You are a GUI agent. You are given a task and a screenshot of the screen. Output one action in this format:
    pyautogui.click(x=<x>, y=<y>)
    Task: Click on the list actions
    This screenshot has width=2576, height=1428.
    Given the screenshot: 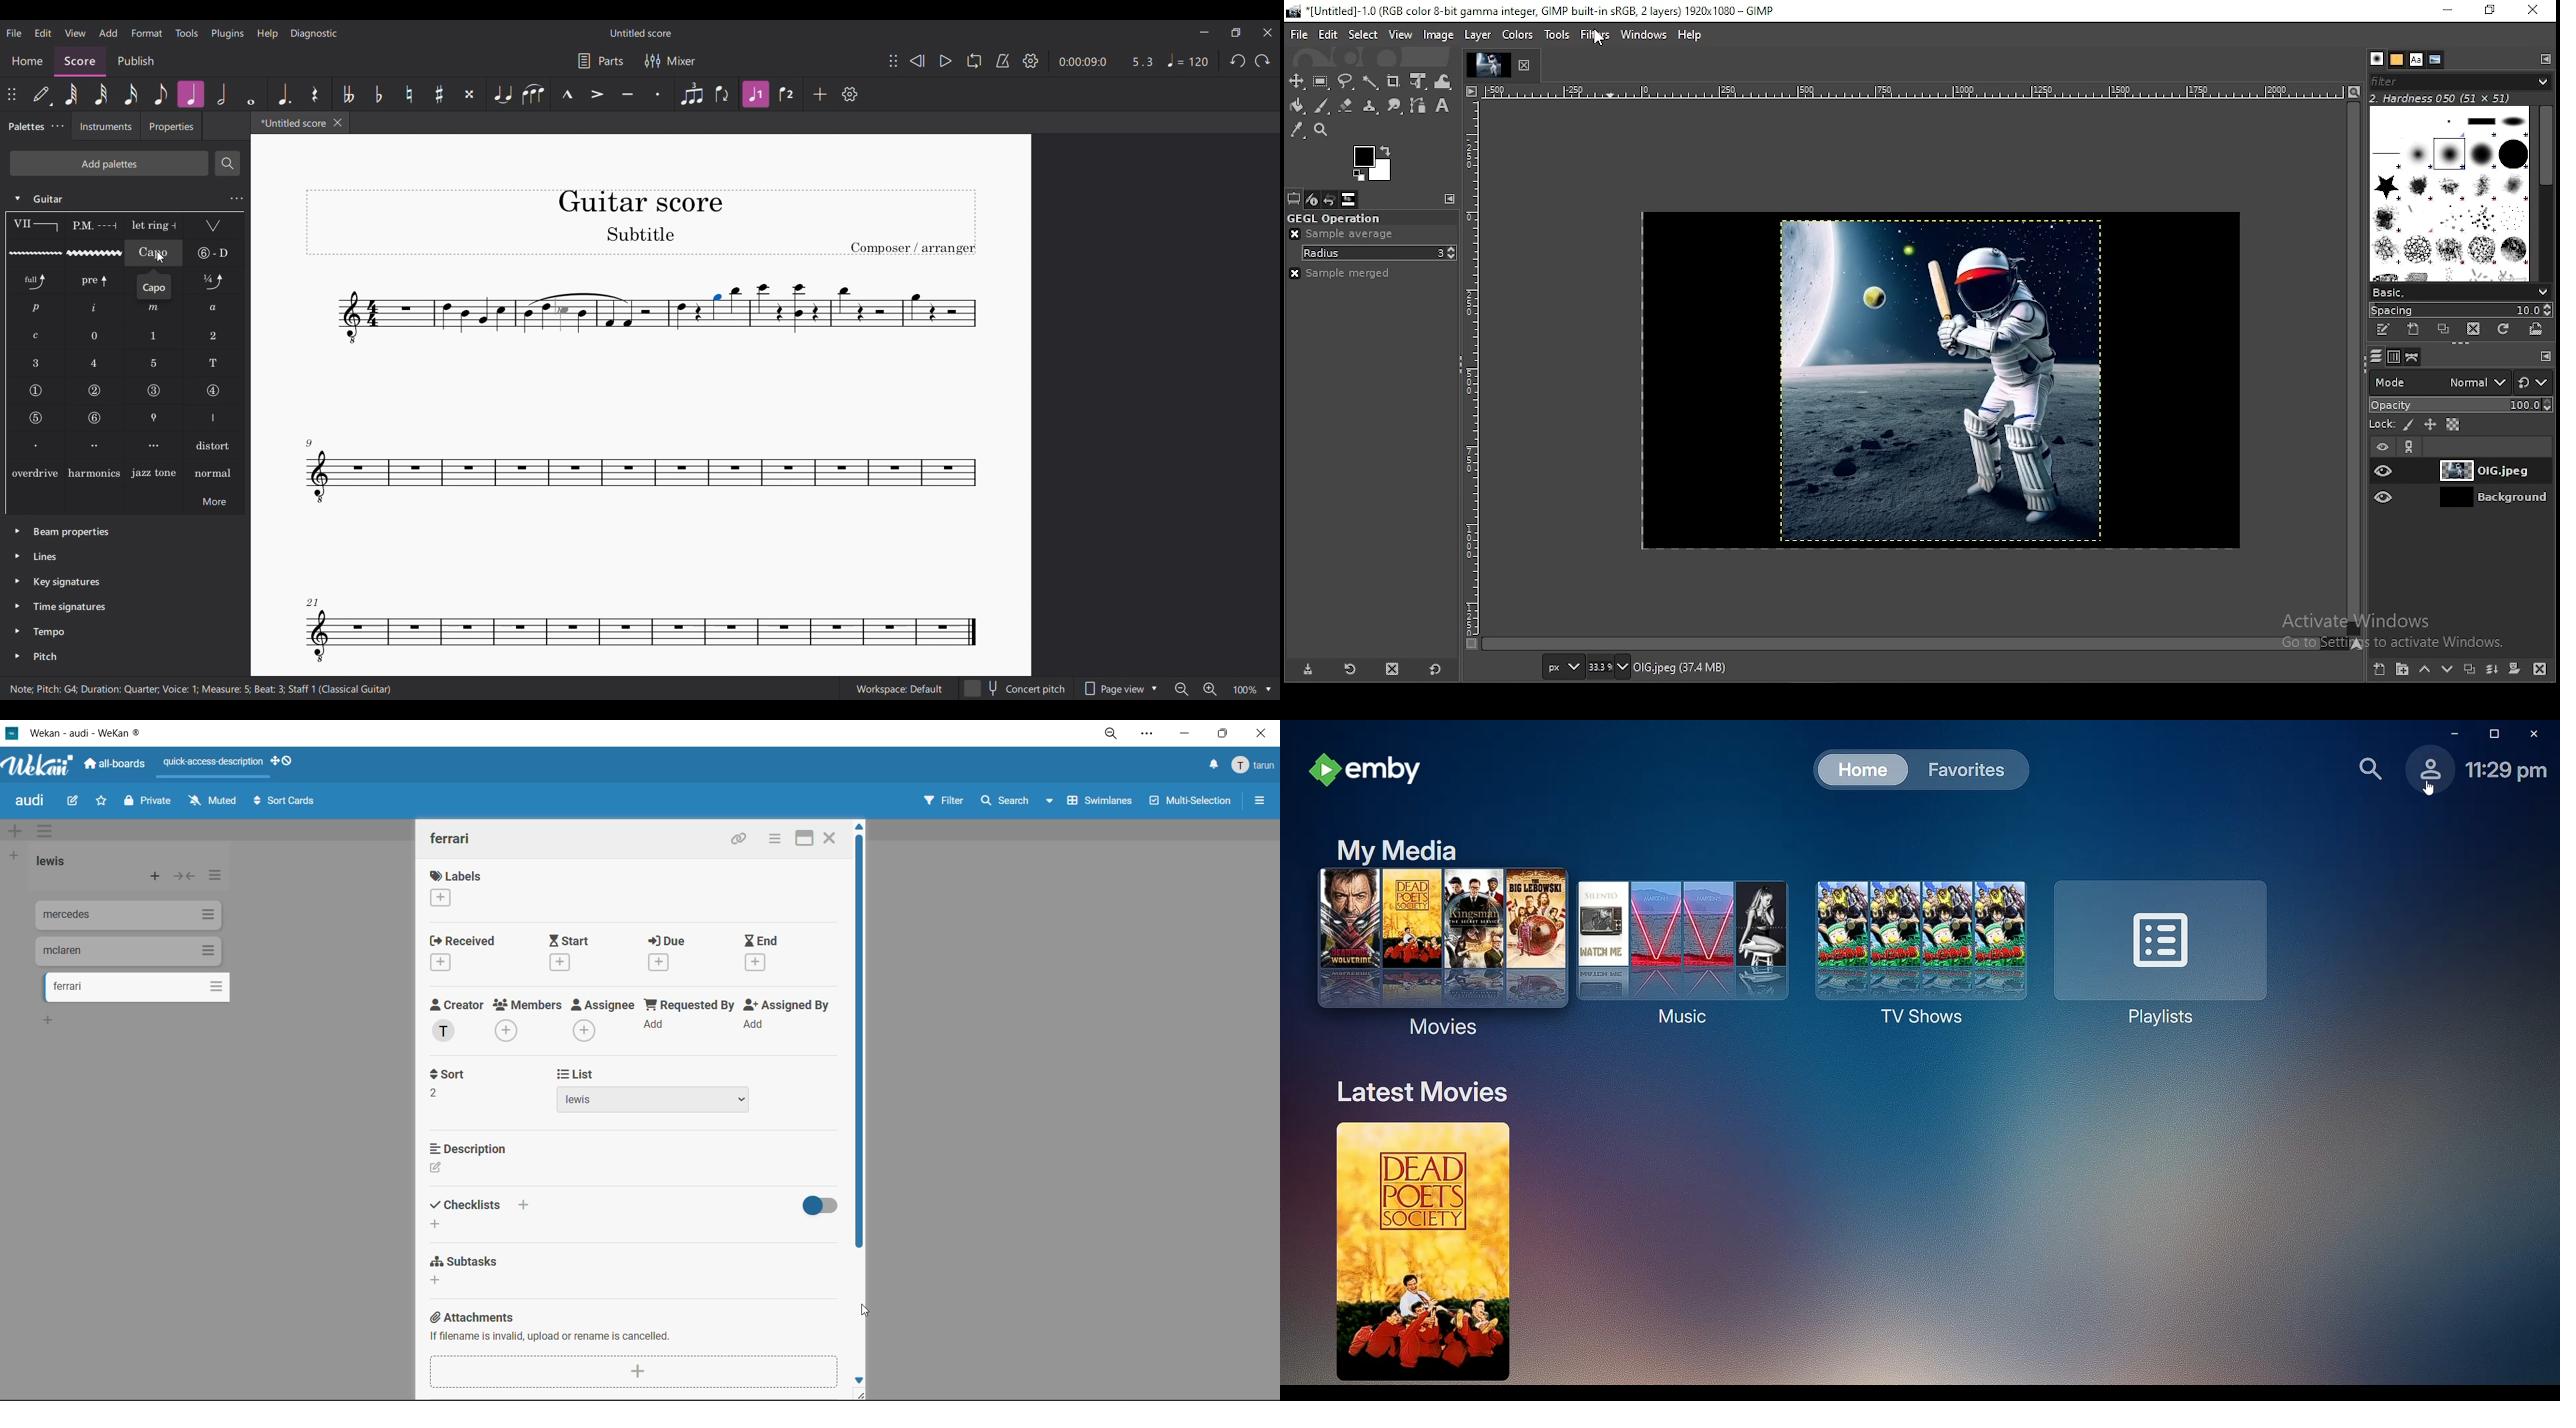 What is the action you would take?
    pyautogui.click(x=218, y=878)
    